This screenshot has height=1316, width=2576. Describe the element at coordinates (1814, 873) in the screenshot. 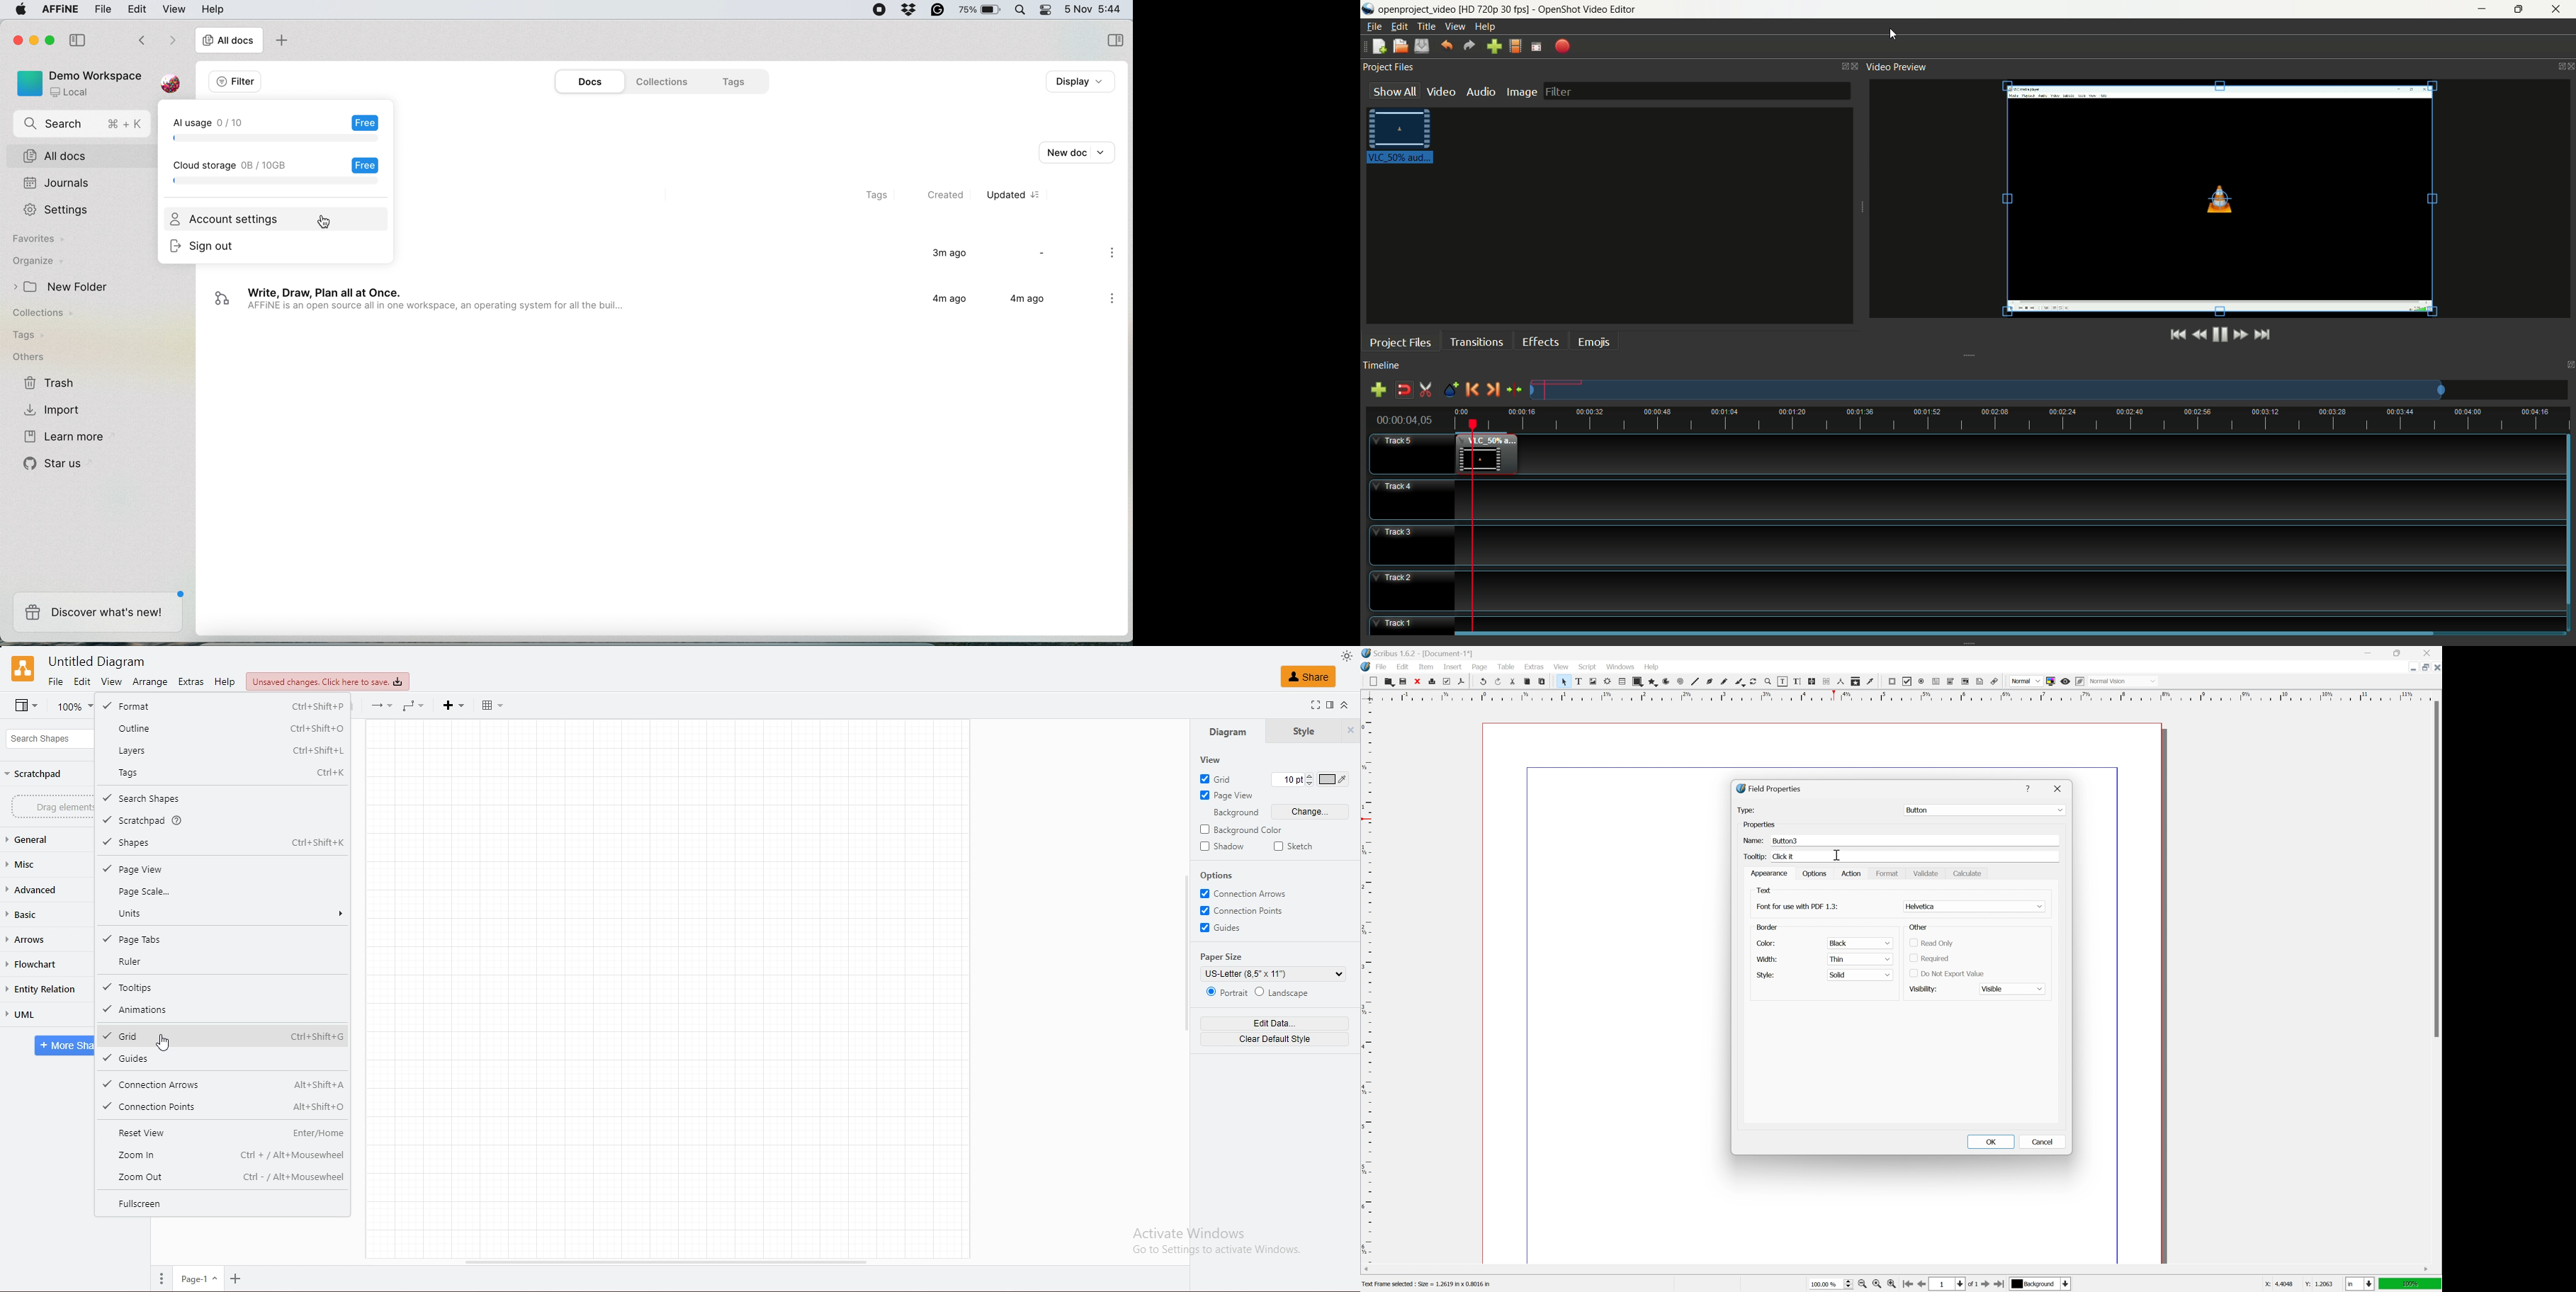

I see `options` at that location.